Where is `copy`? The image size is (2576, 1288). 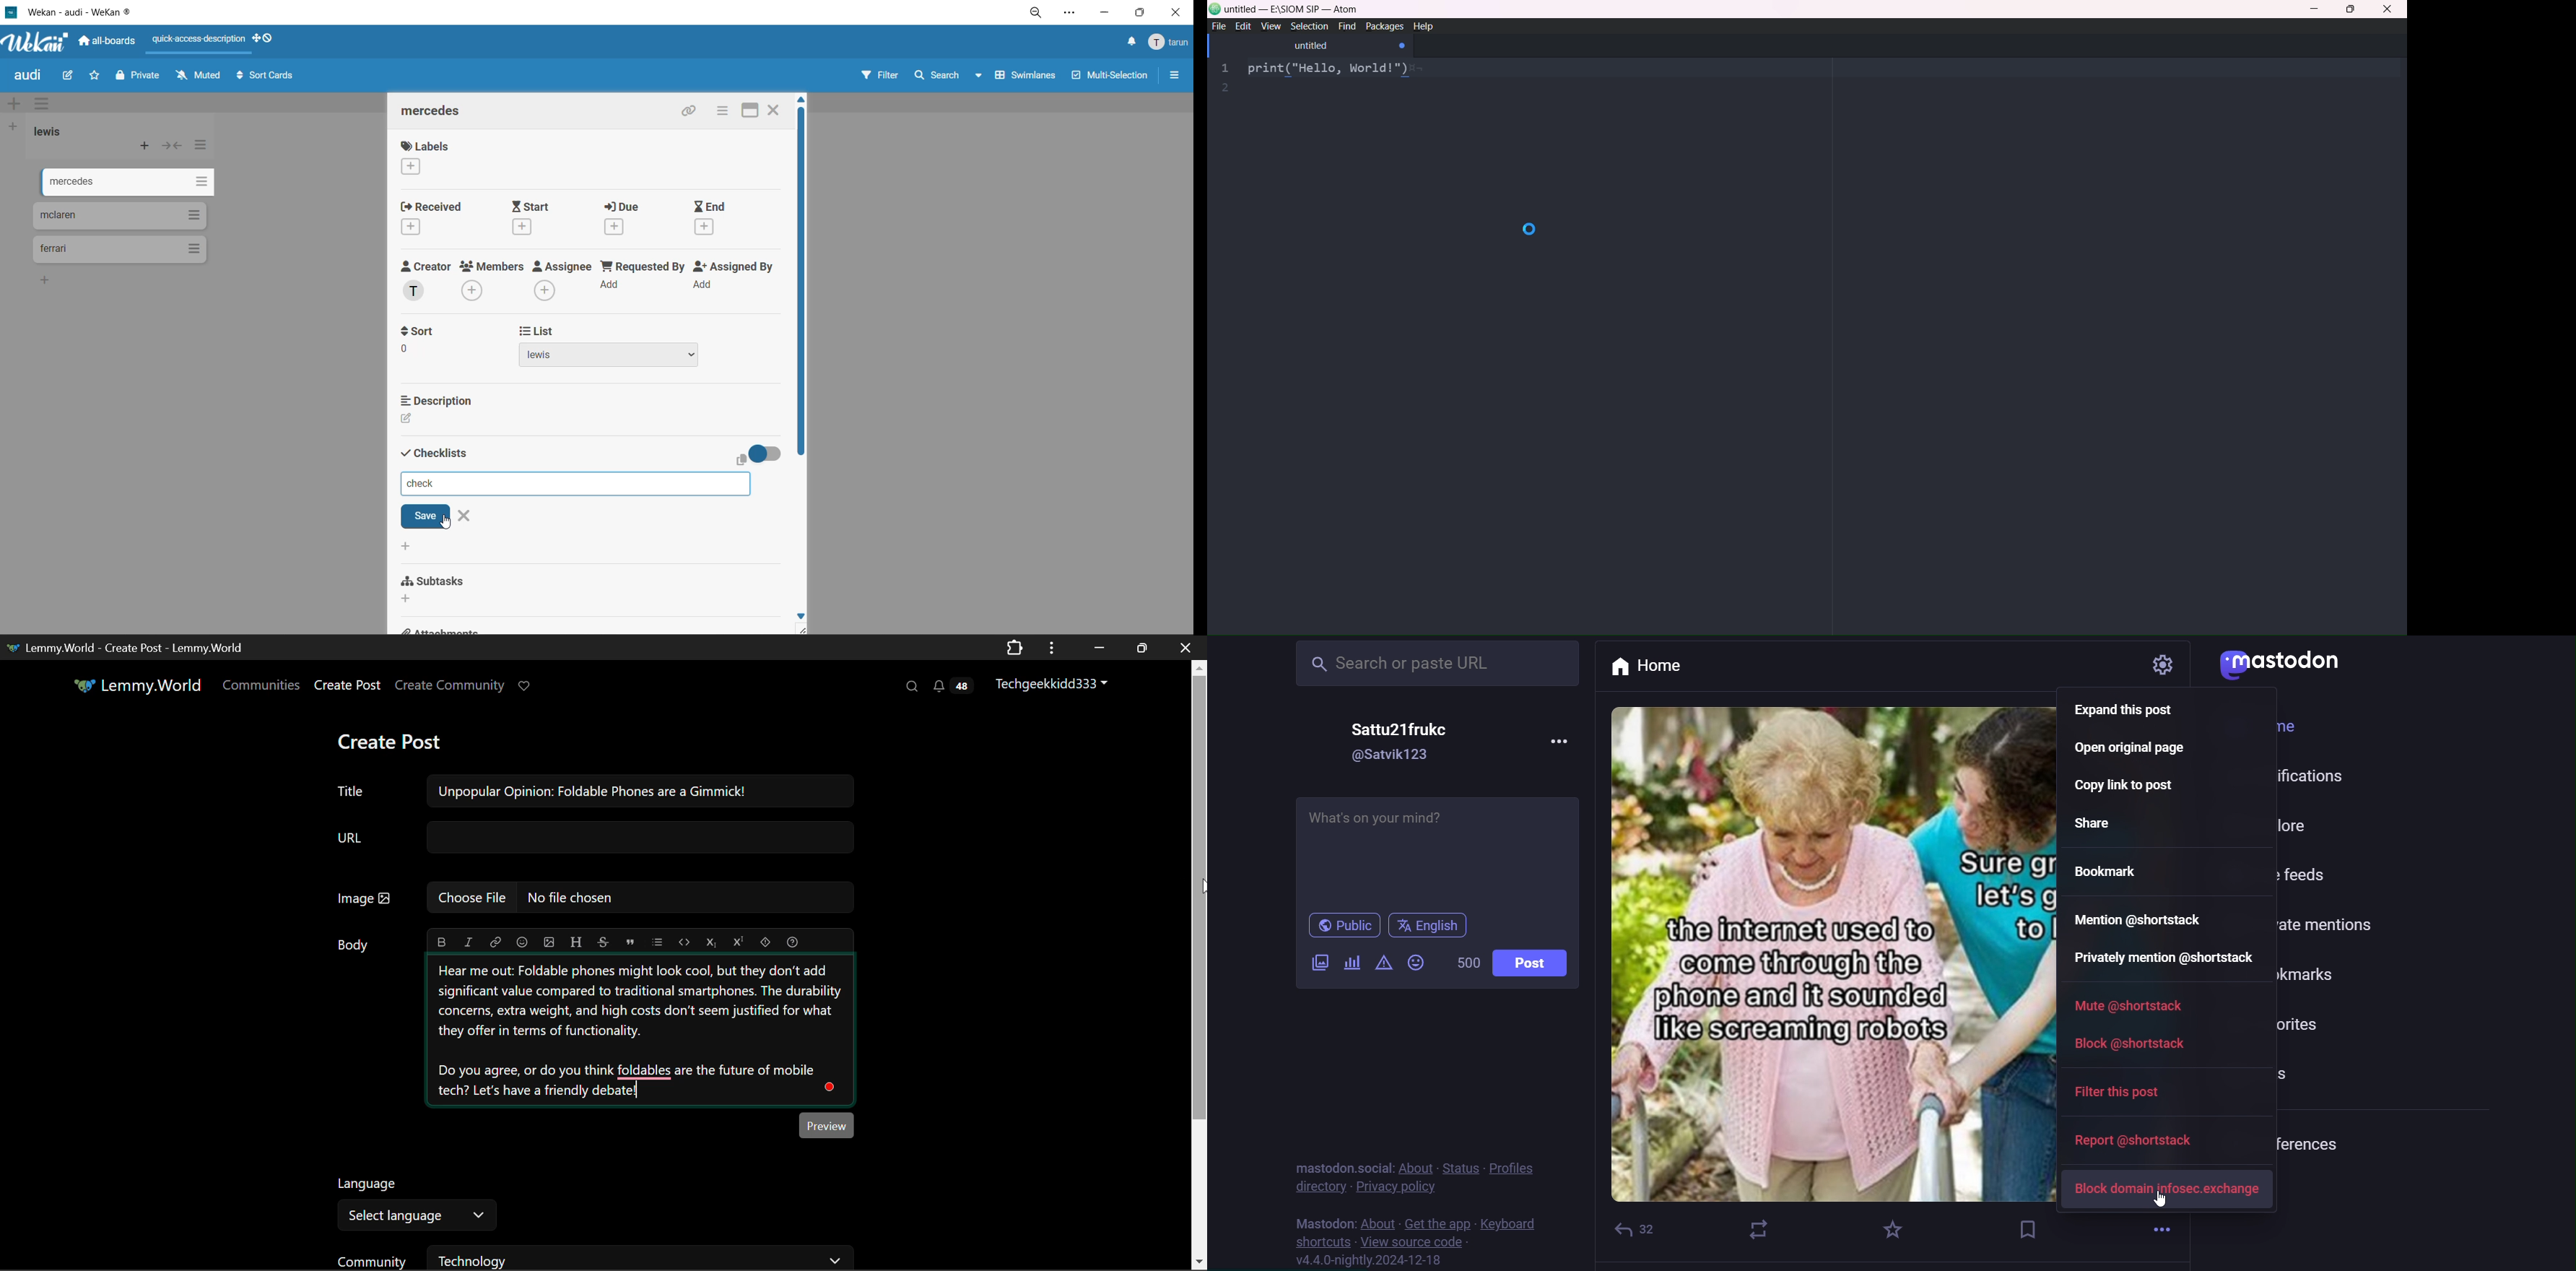 copy is located at coordinates (742, 461).